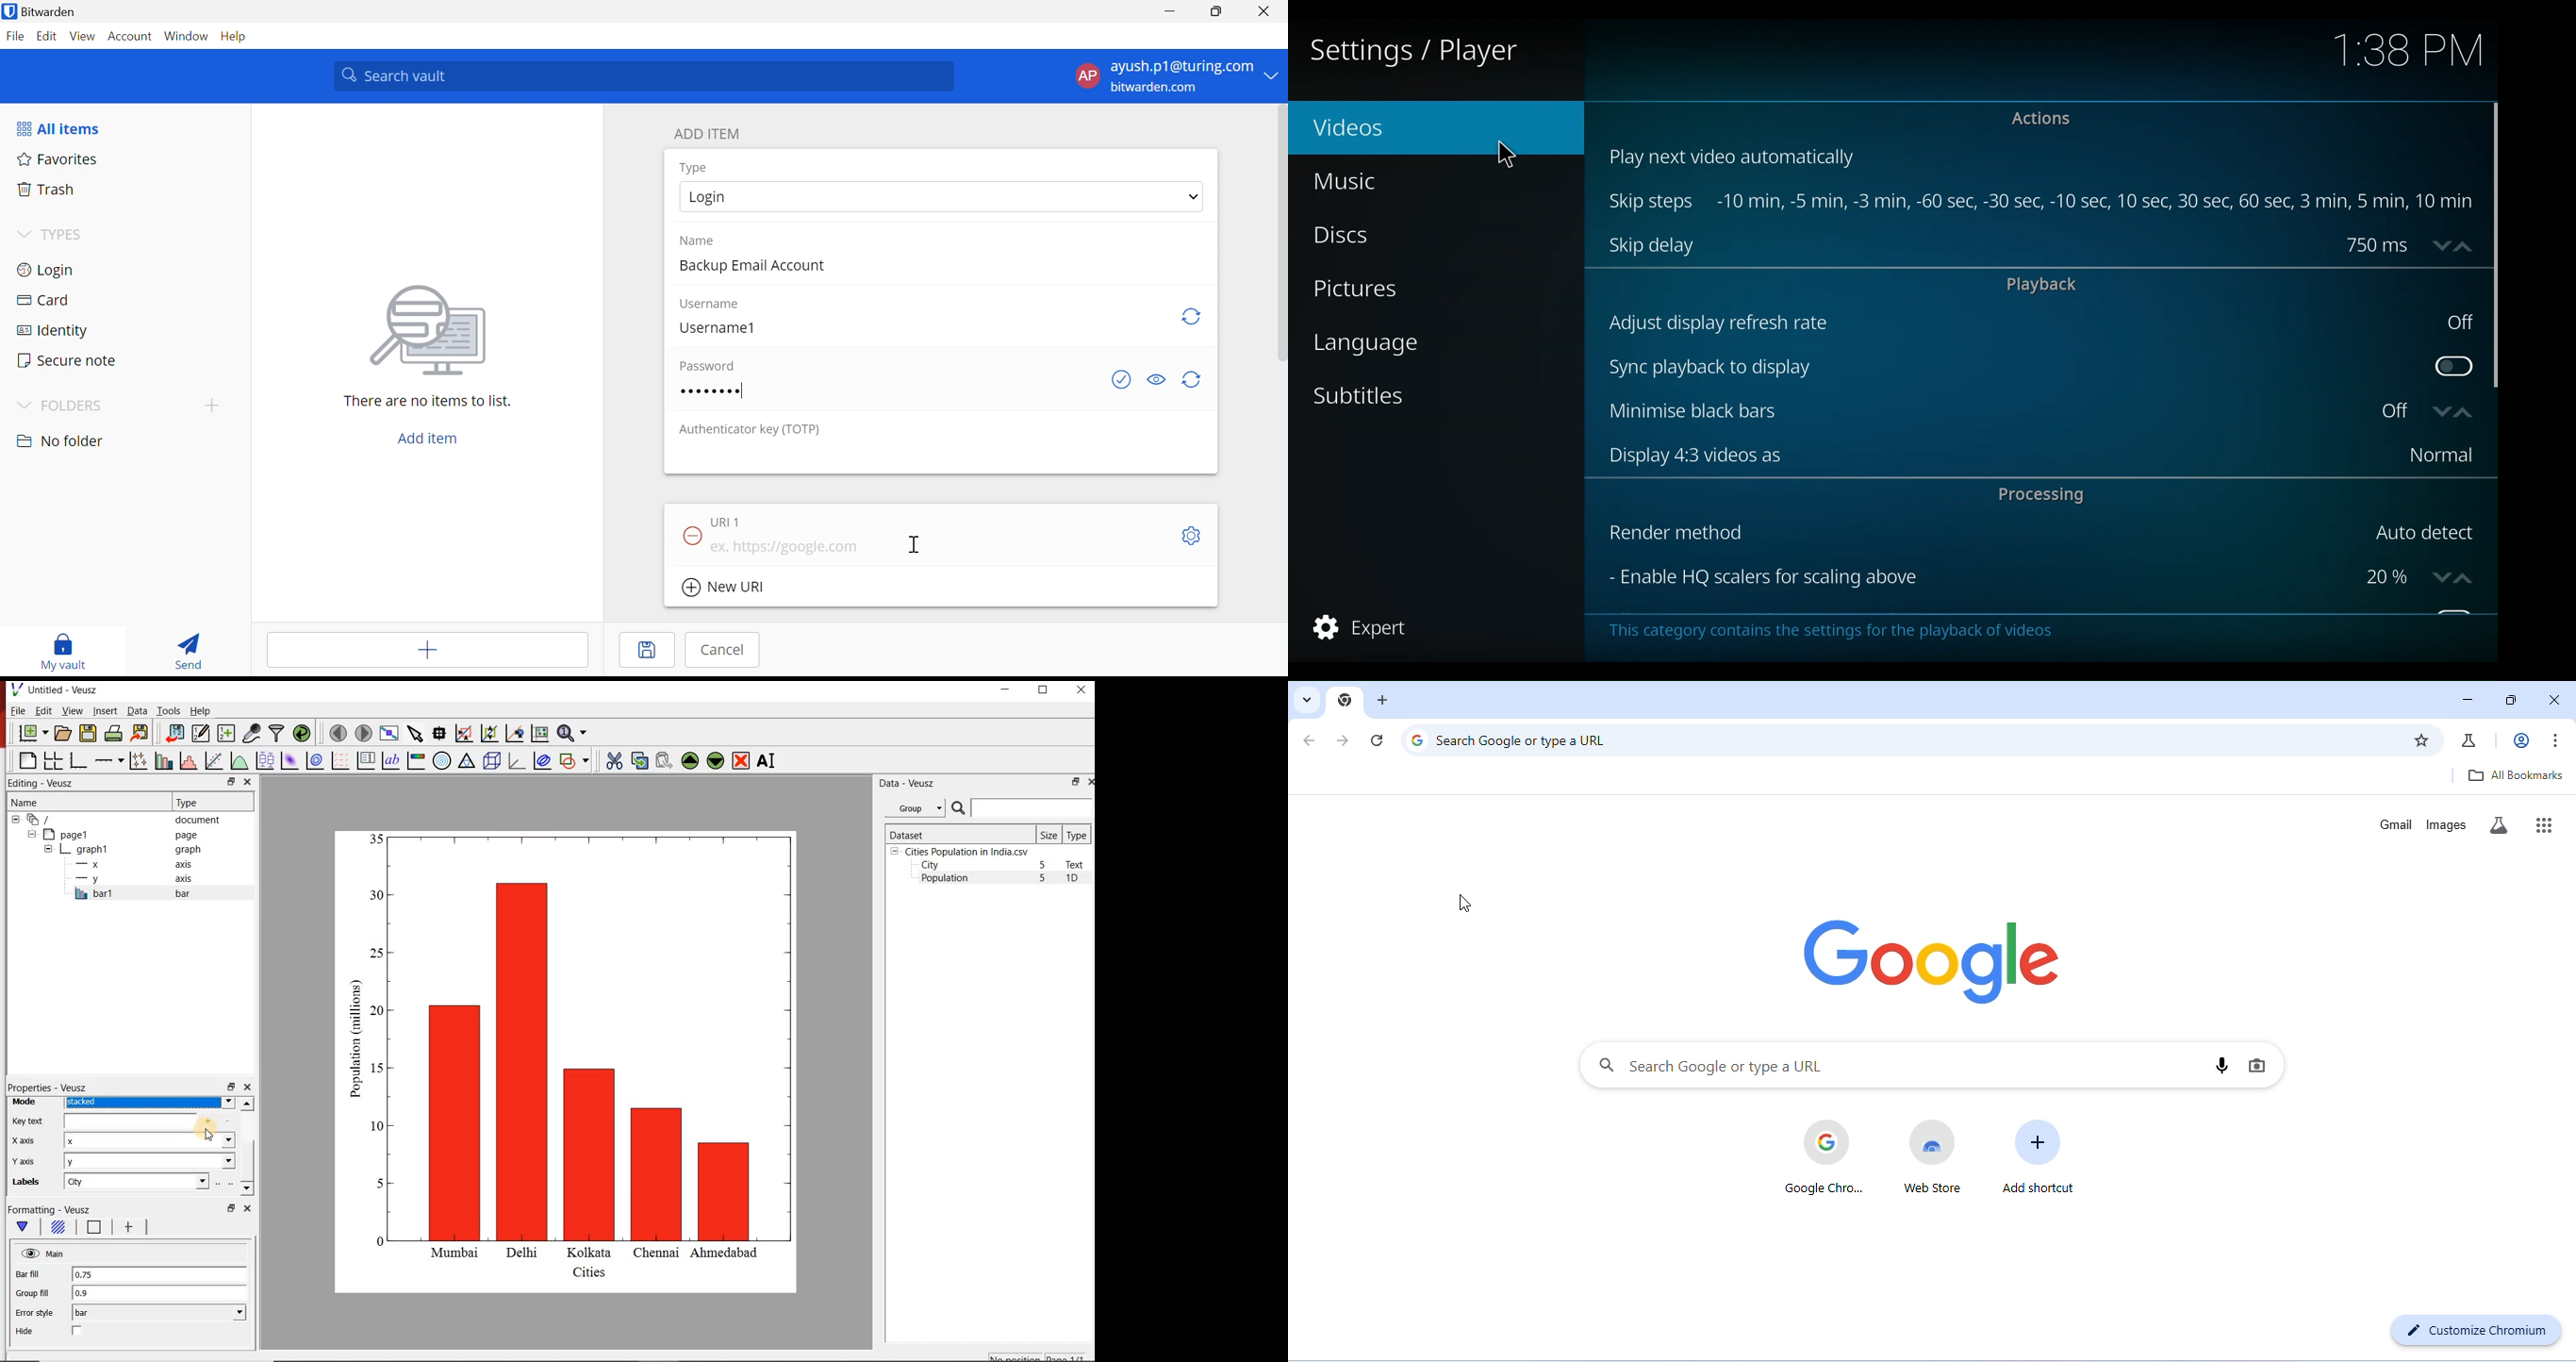 This screenshot has height=1372, width=2576. I want to click on Login, so click(48, 270).